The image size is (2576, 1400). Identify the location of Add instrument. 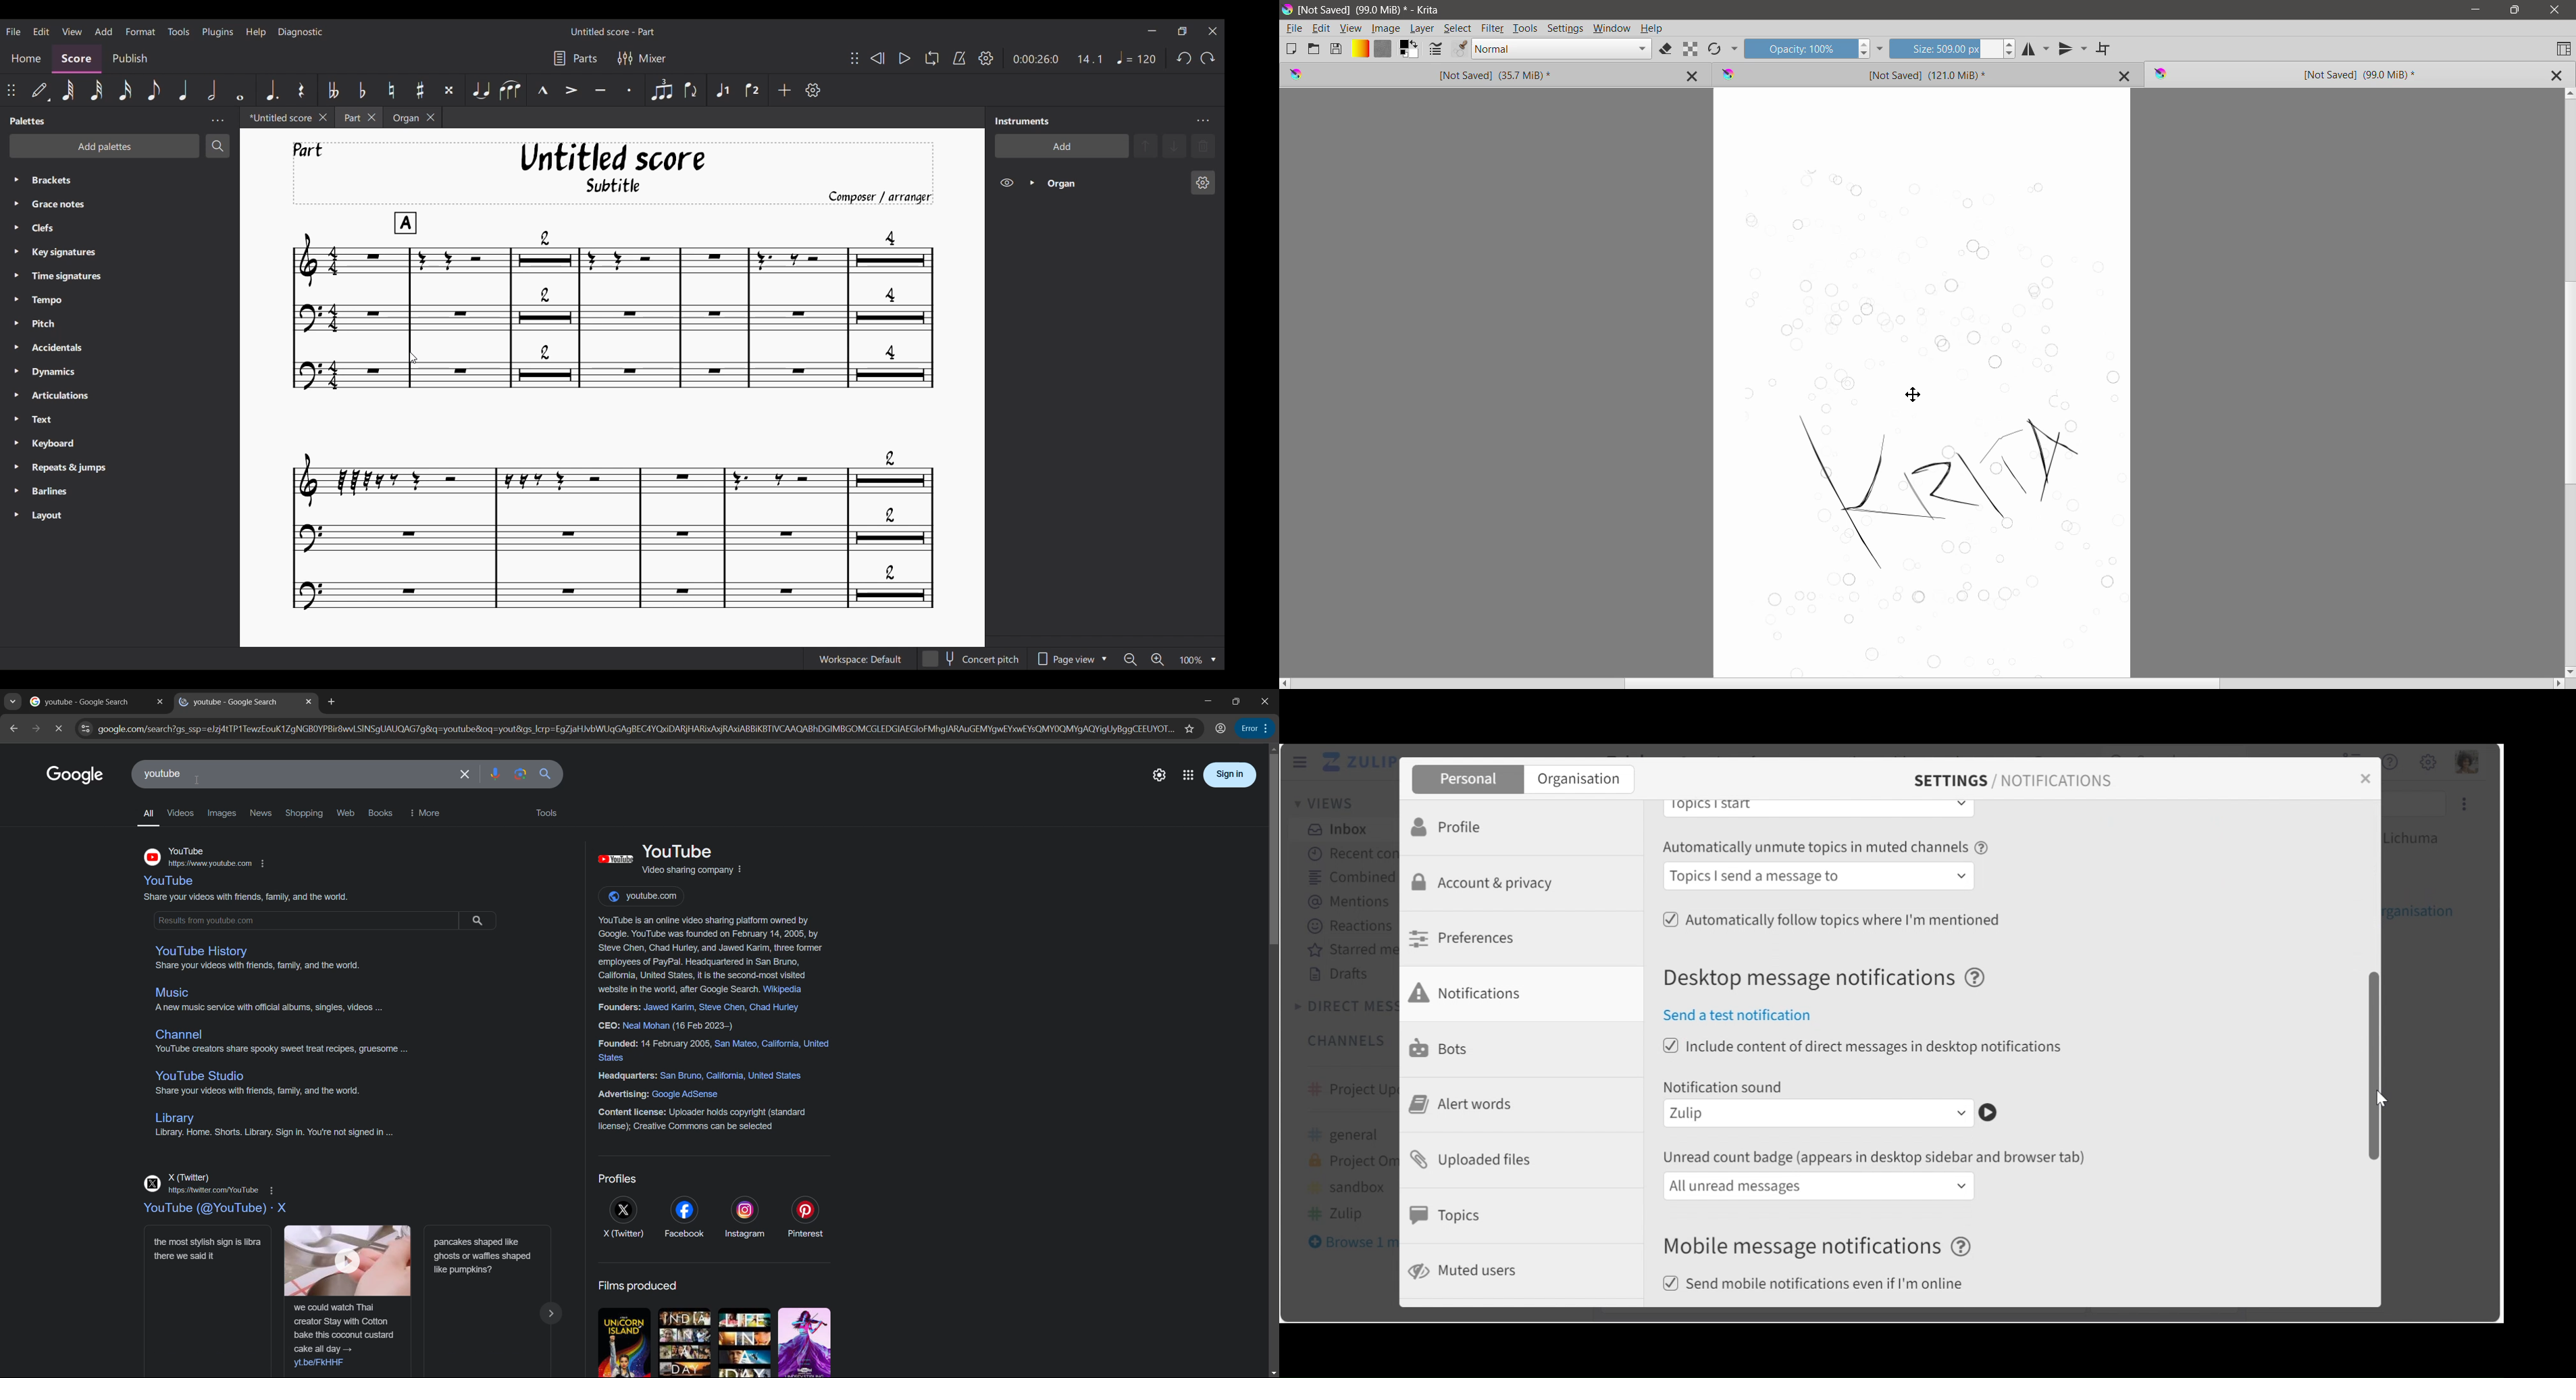
(1061, 145).